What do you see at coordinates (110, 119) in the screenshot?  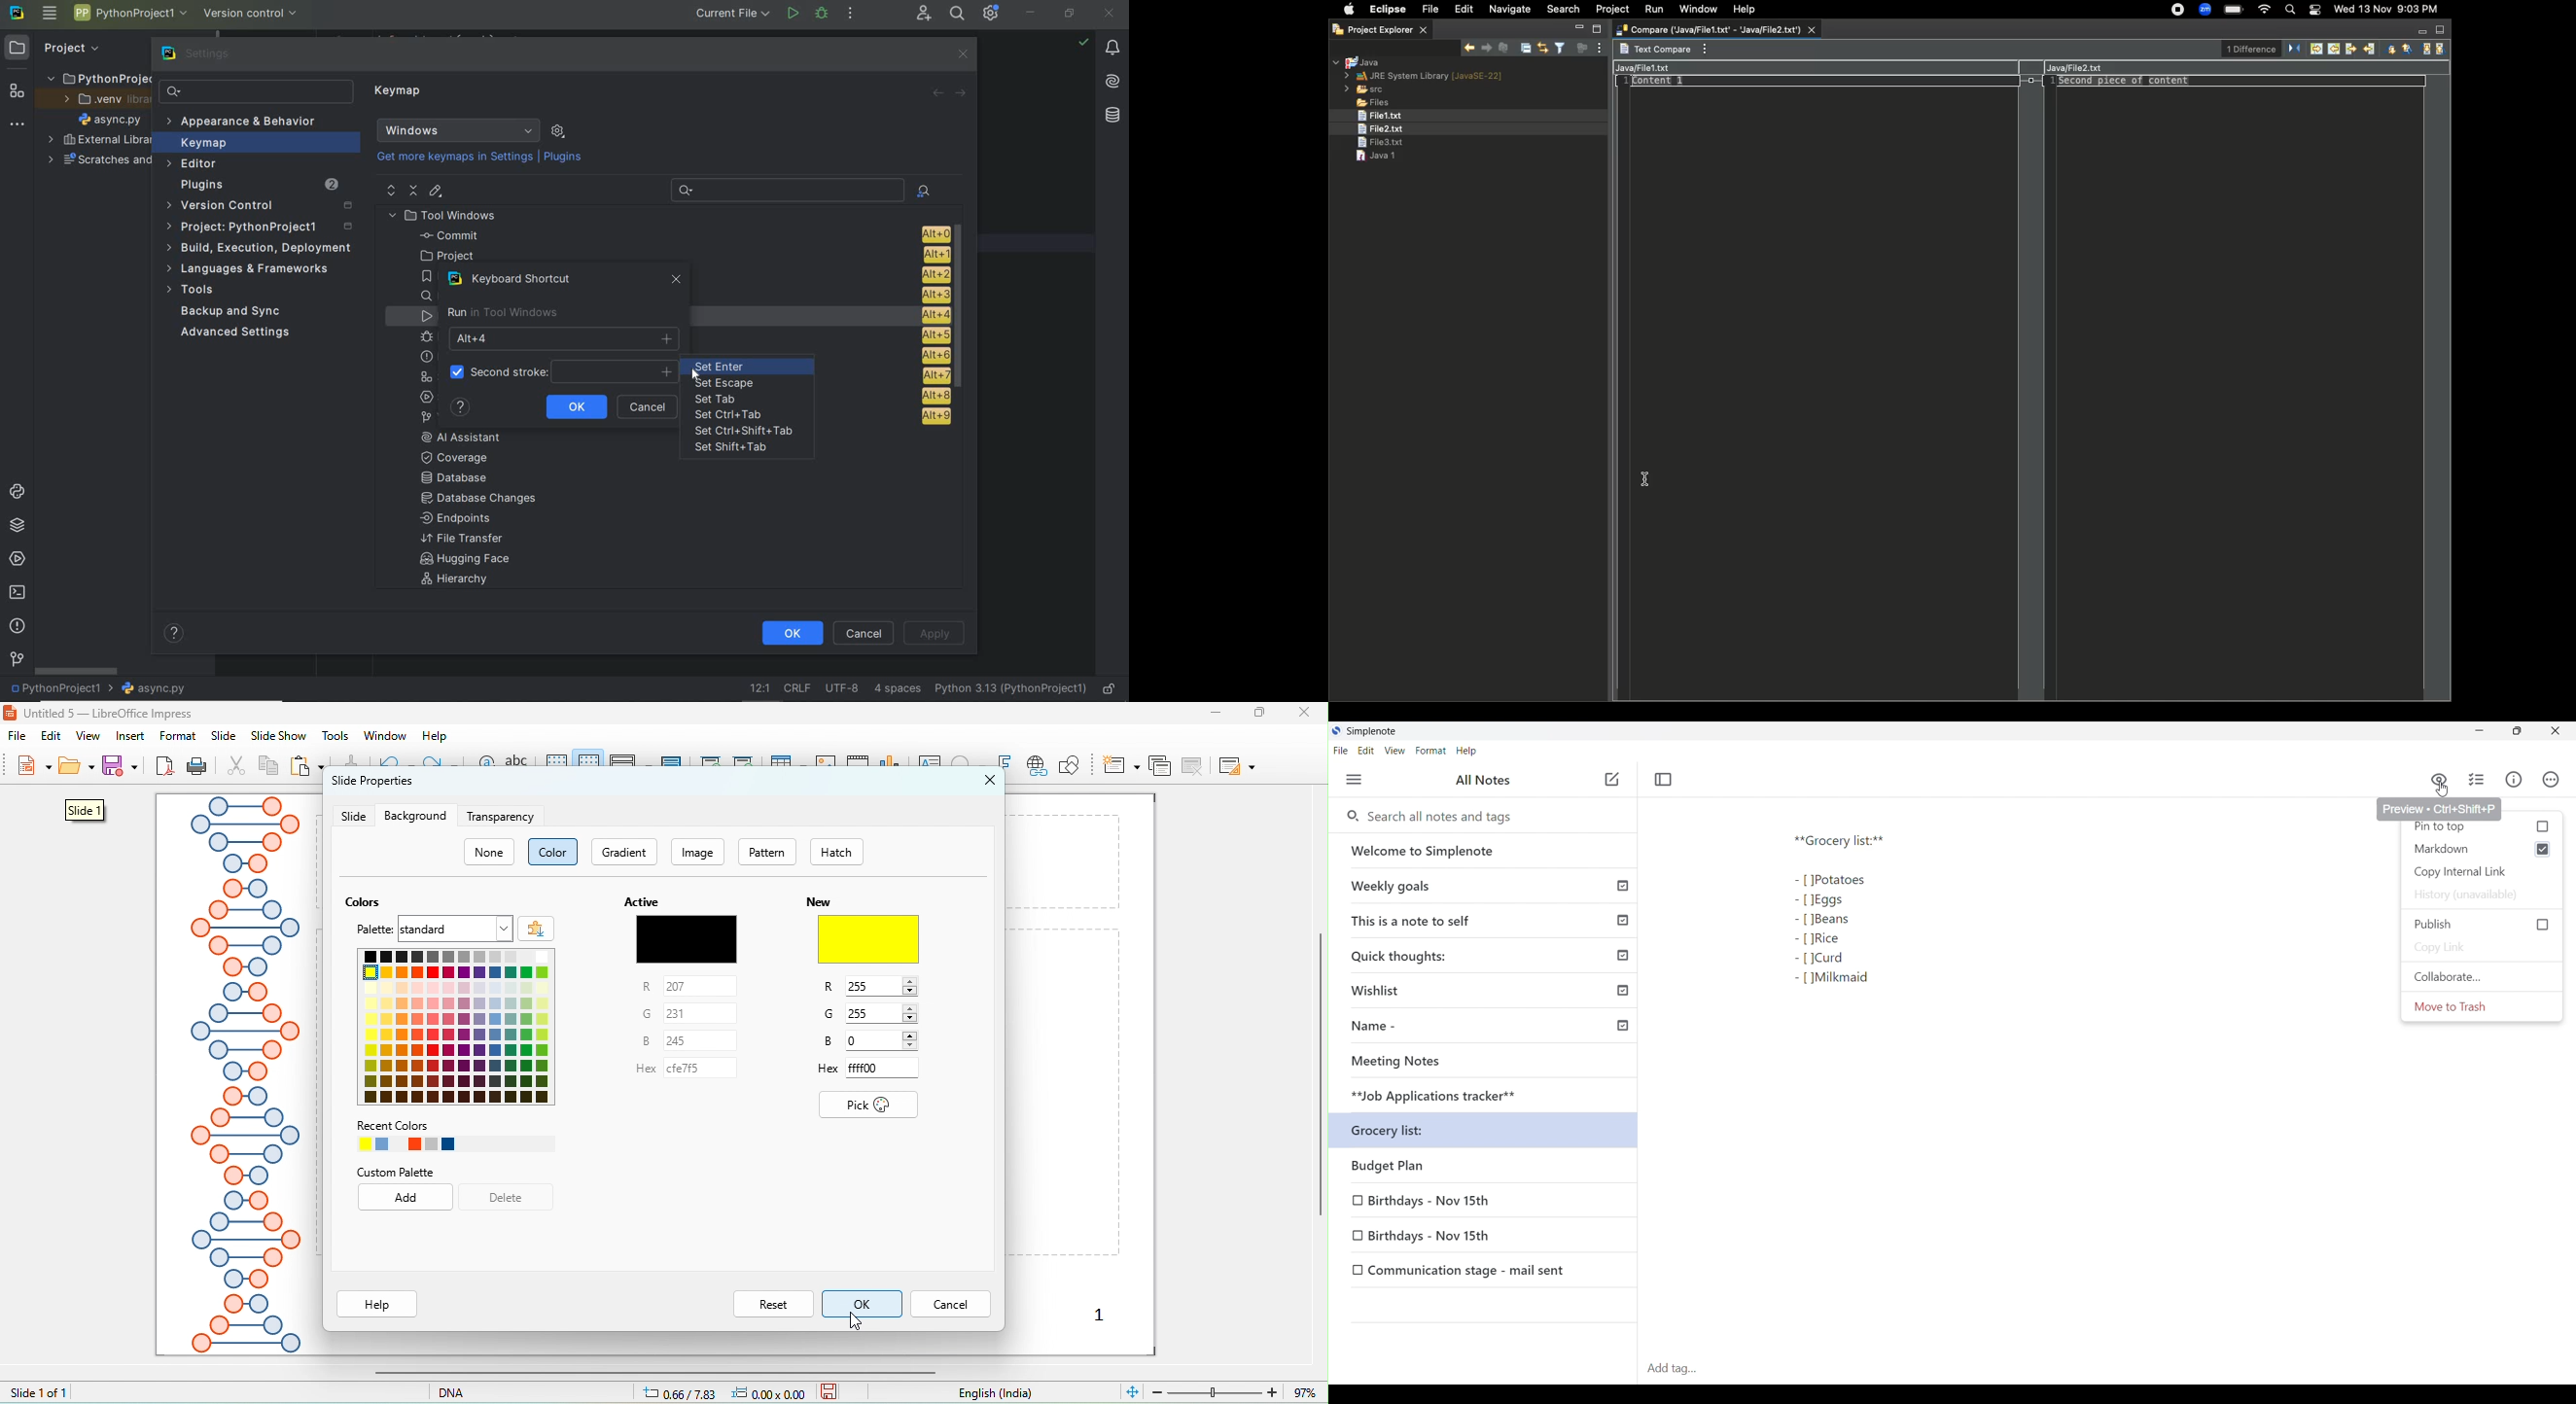 I see `file name` at bounding box center [110, 119].